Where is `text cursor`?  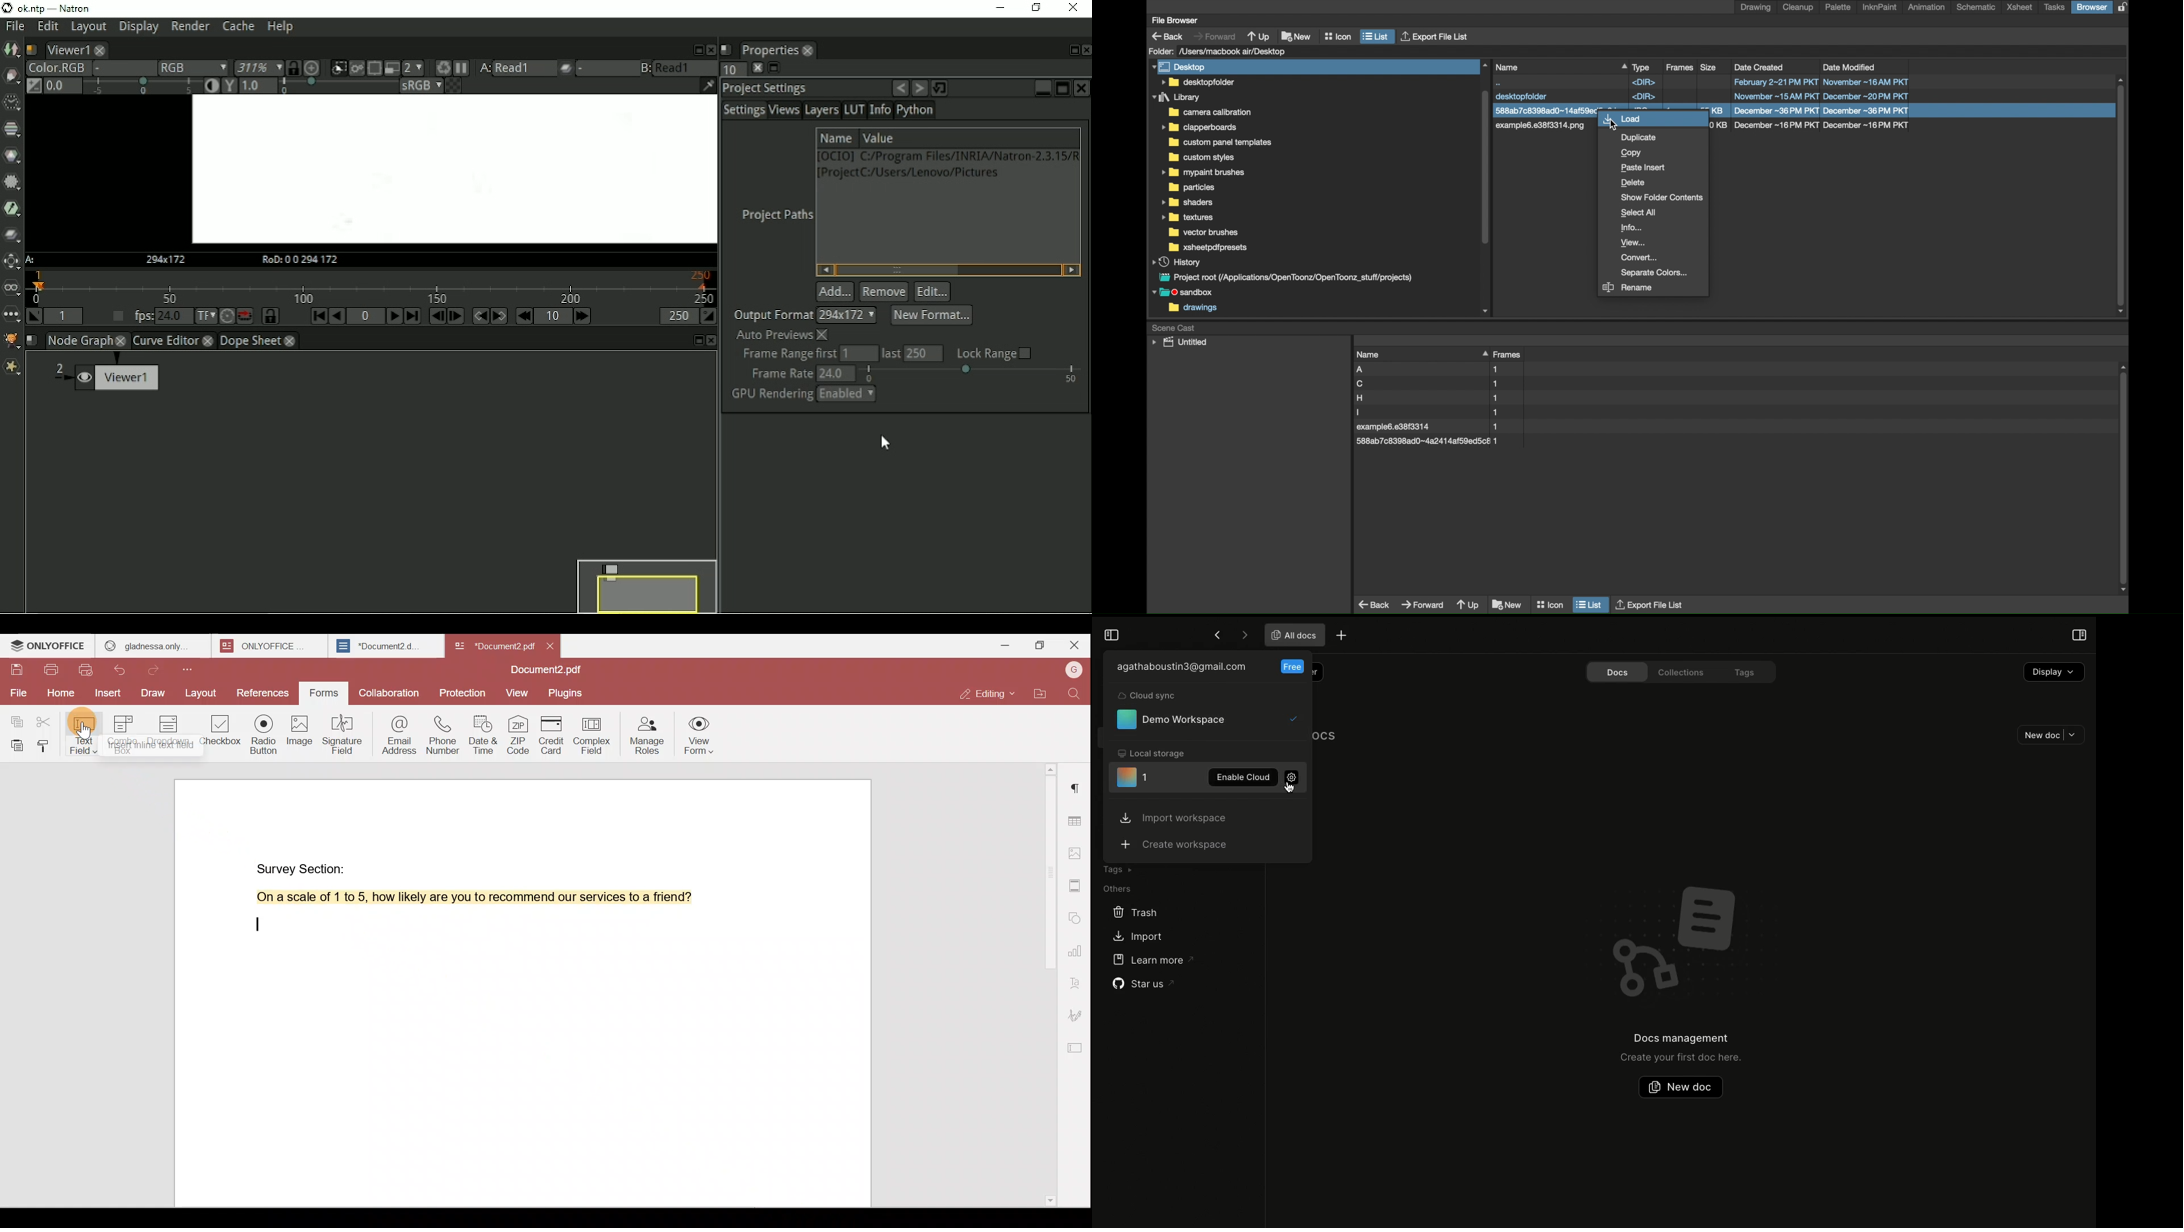 text cursor is located at coordinates (261, 924).